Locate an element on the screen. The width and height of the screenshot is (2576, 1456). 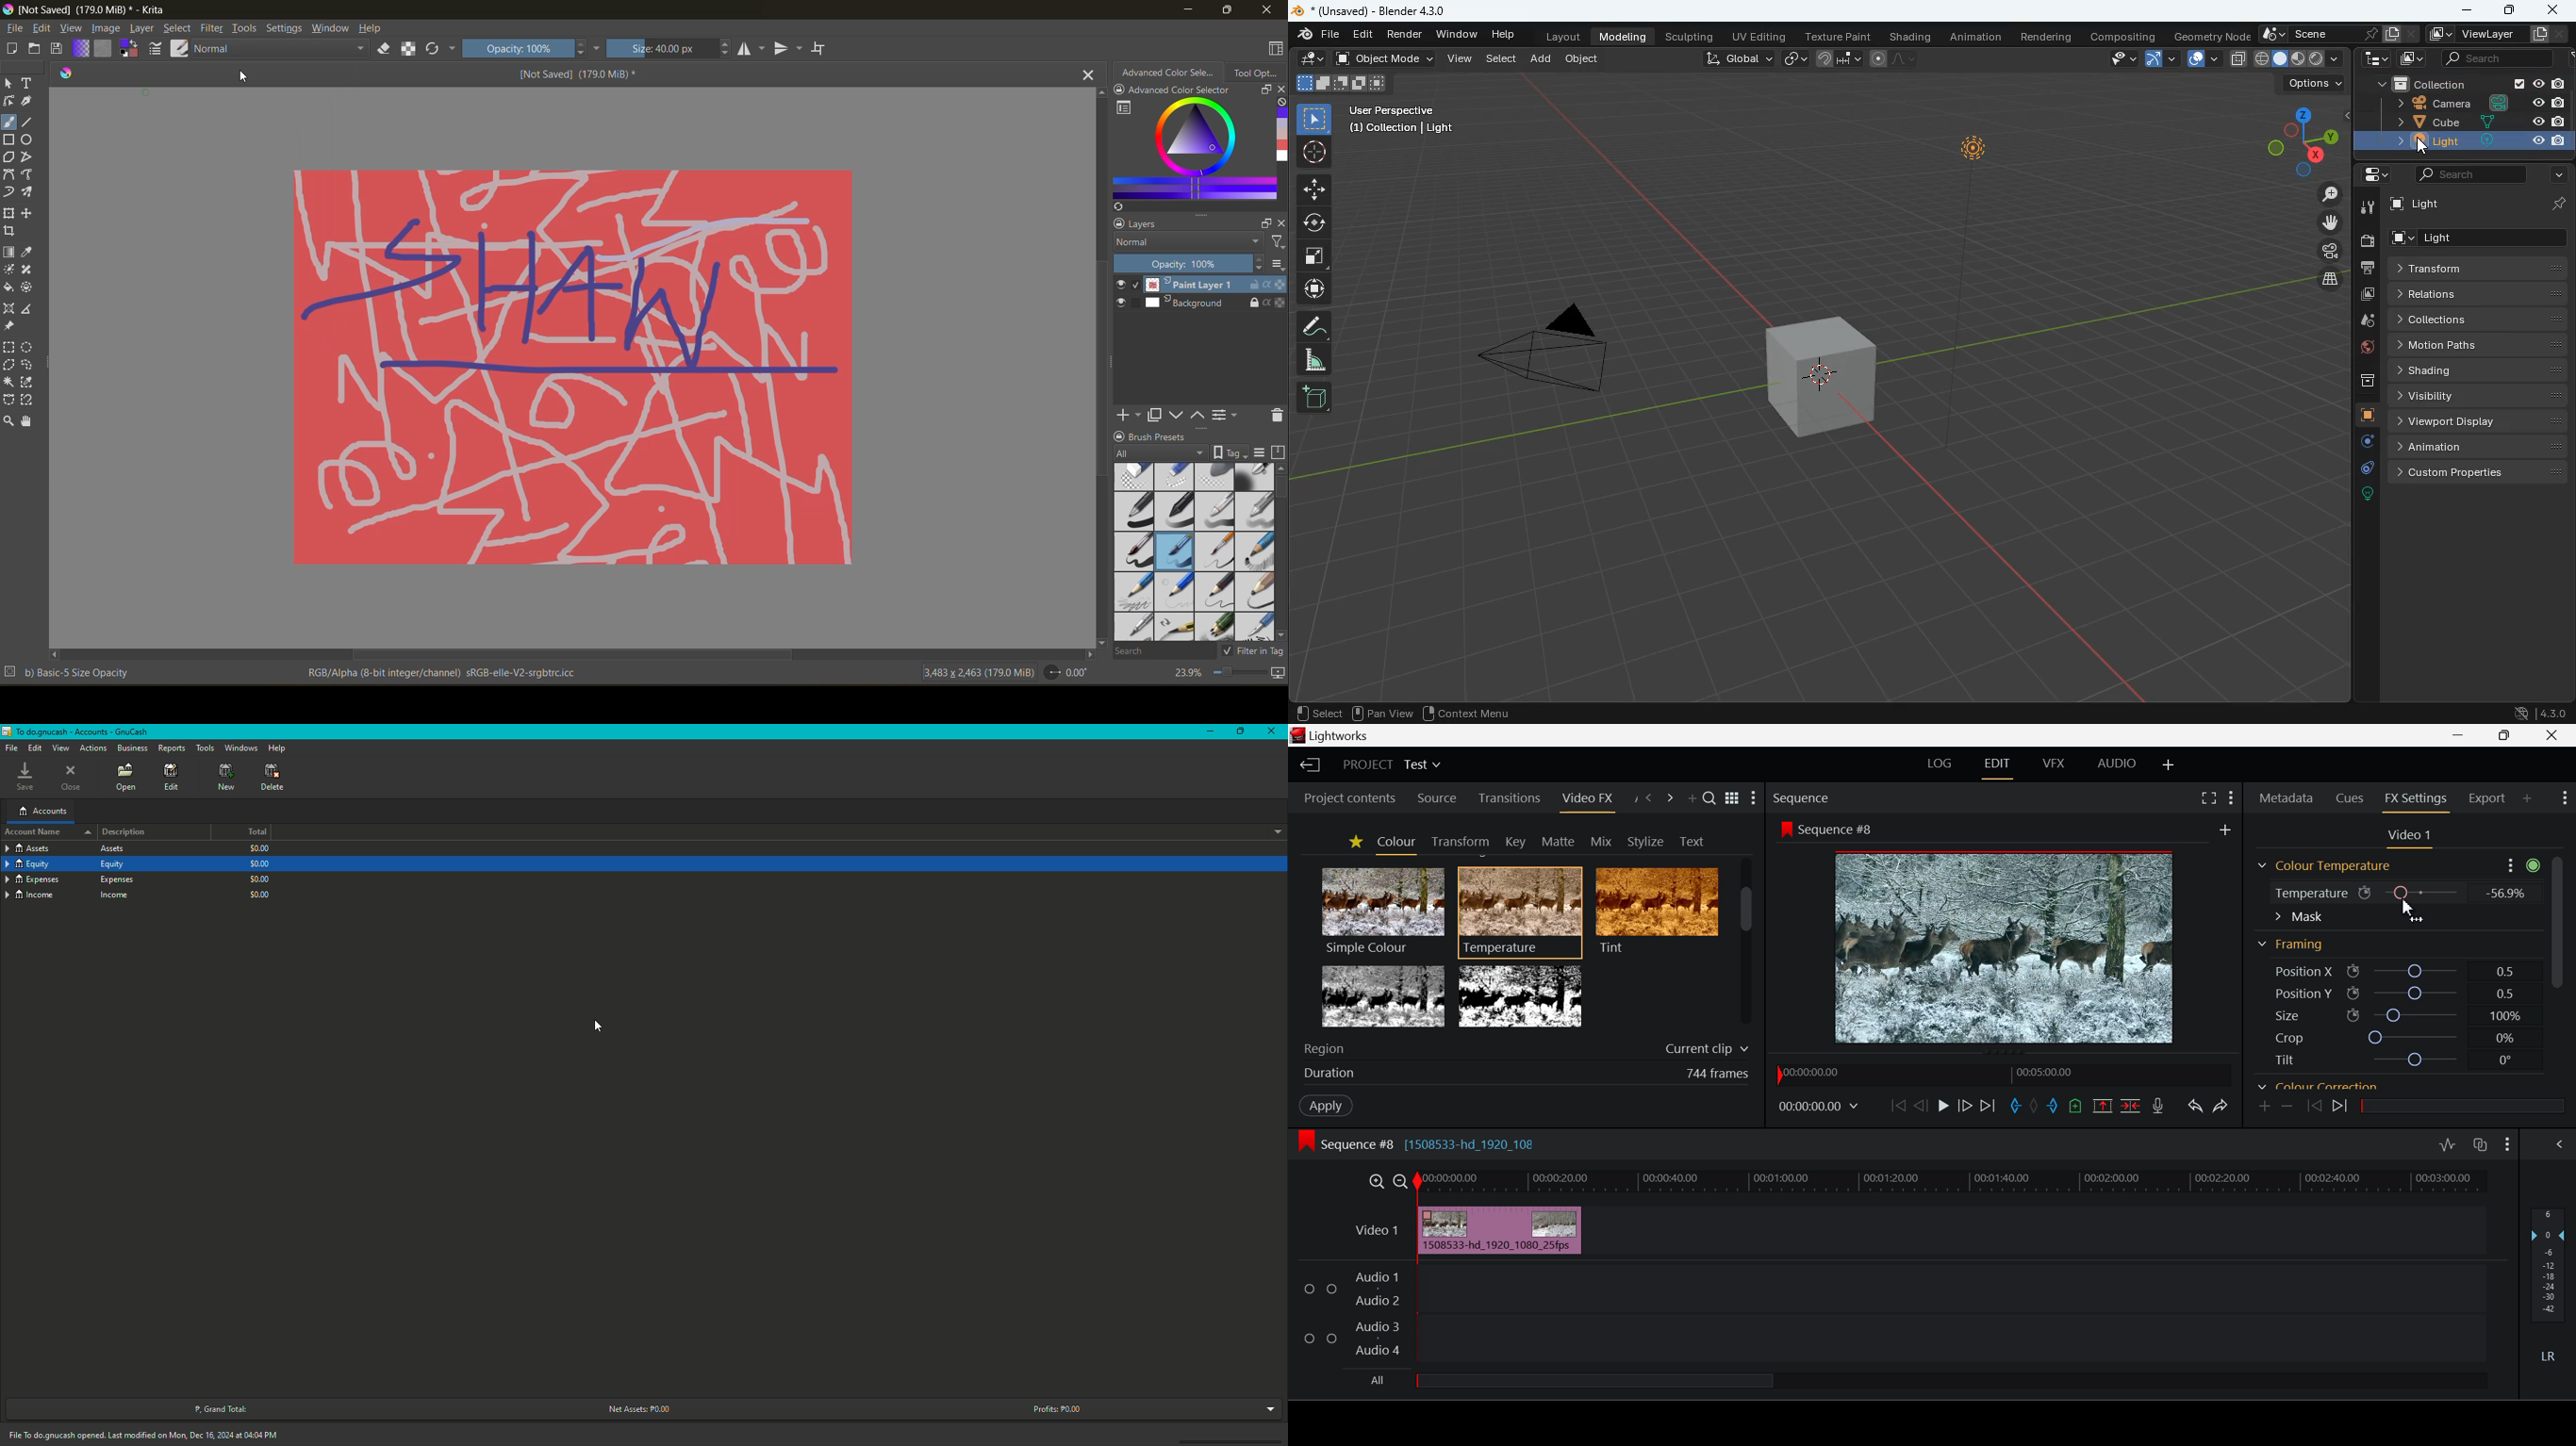
Previous Panel is located at coordinates (1650, 800).